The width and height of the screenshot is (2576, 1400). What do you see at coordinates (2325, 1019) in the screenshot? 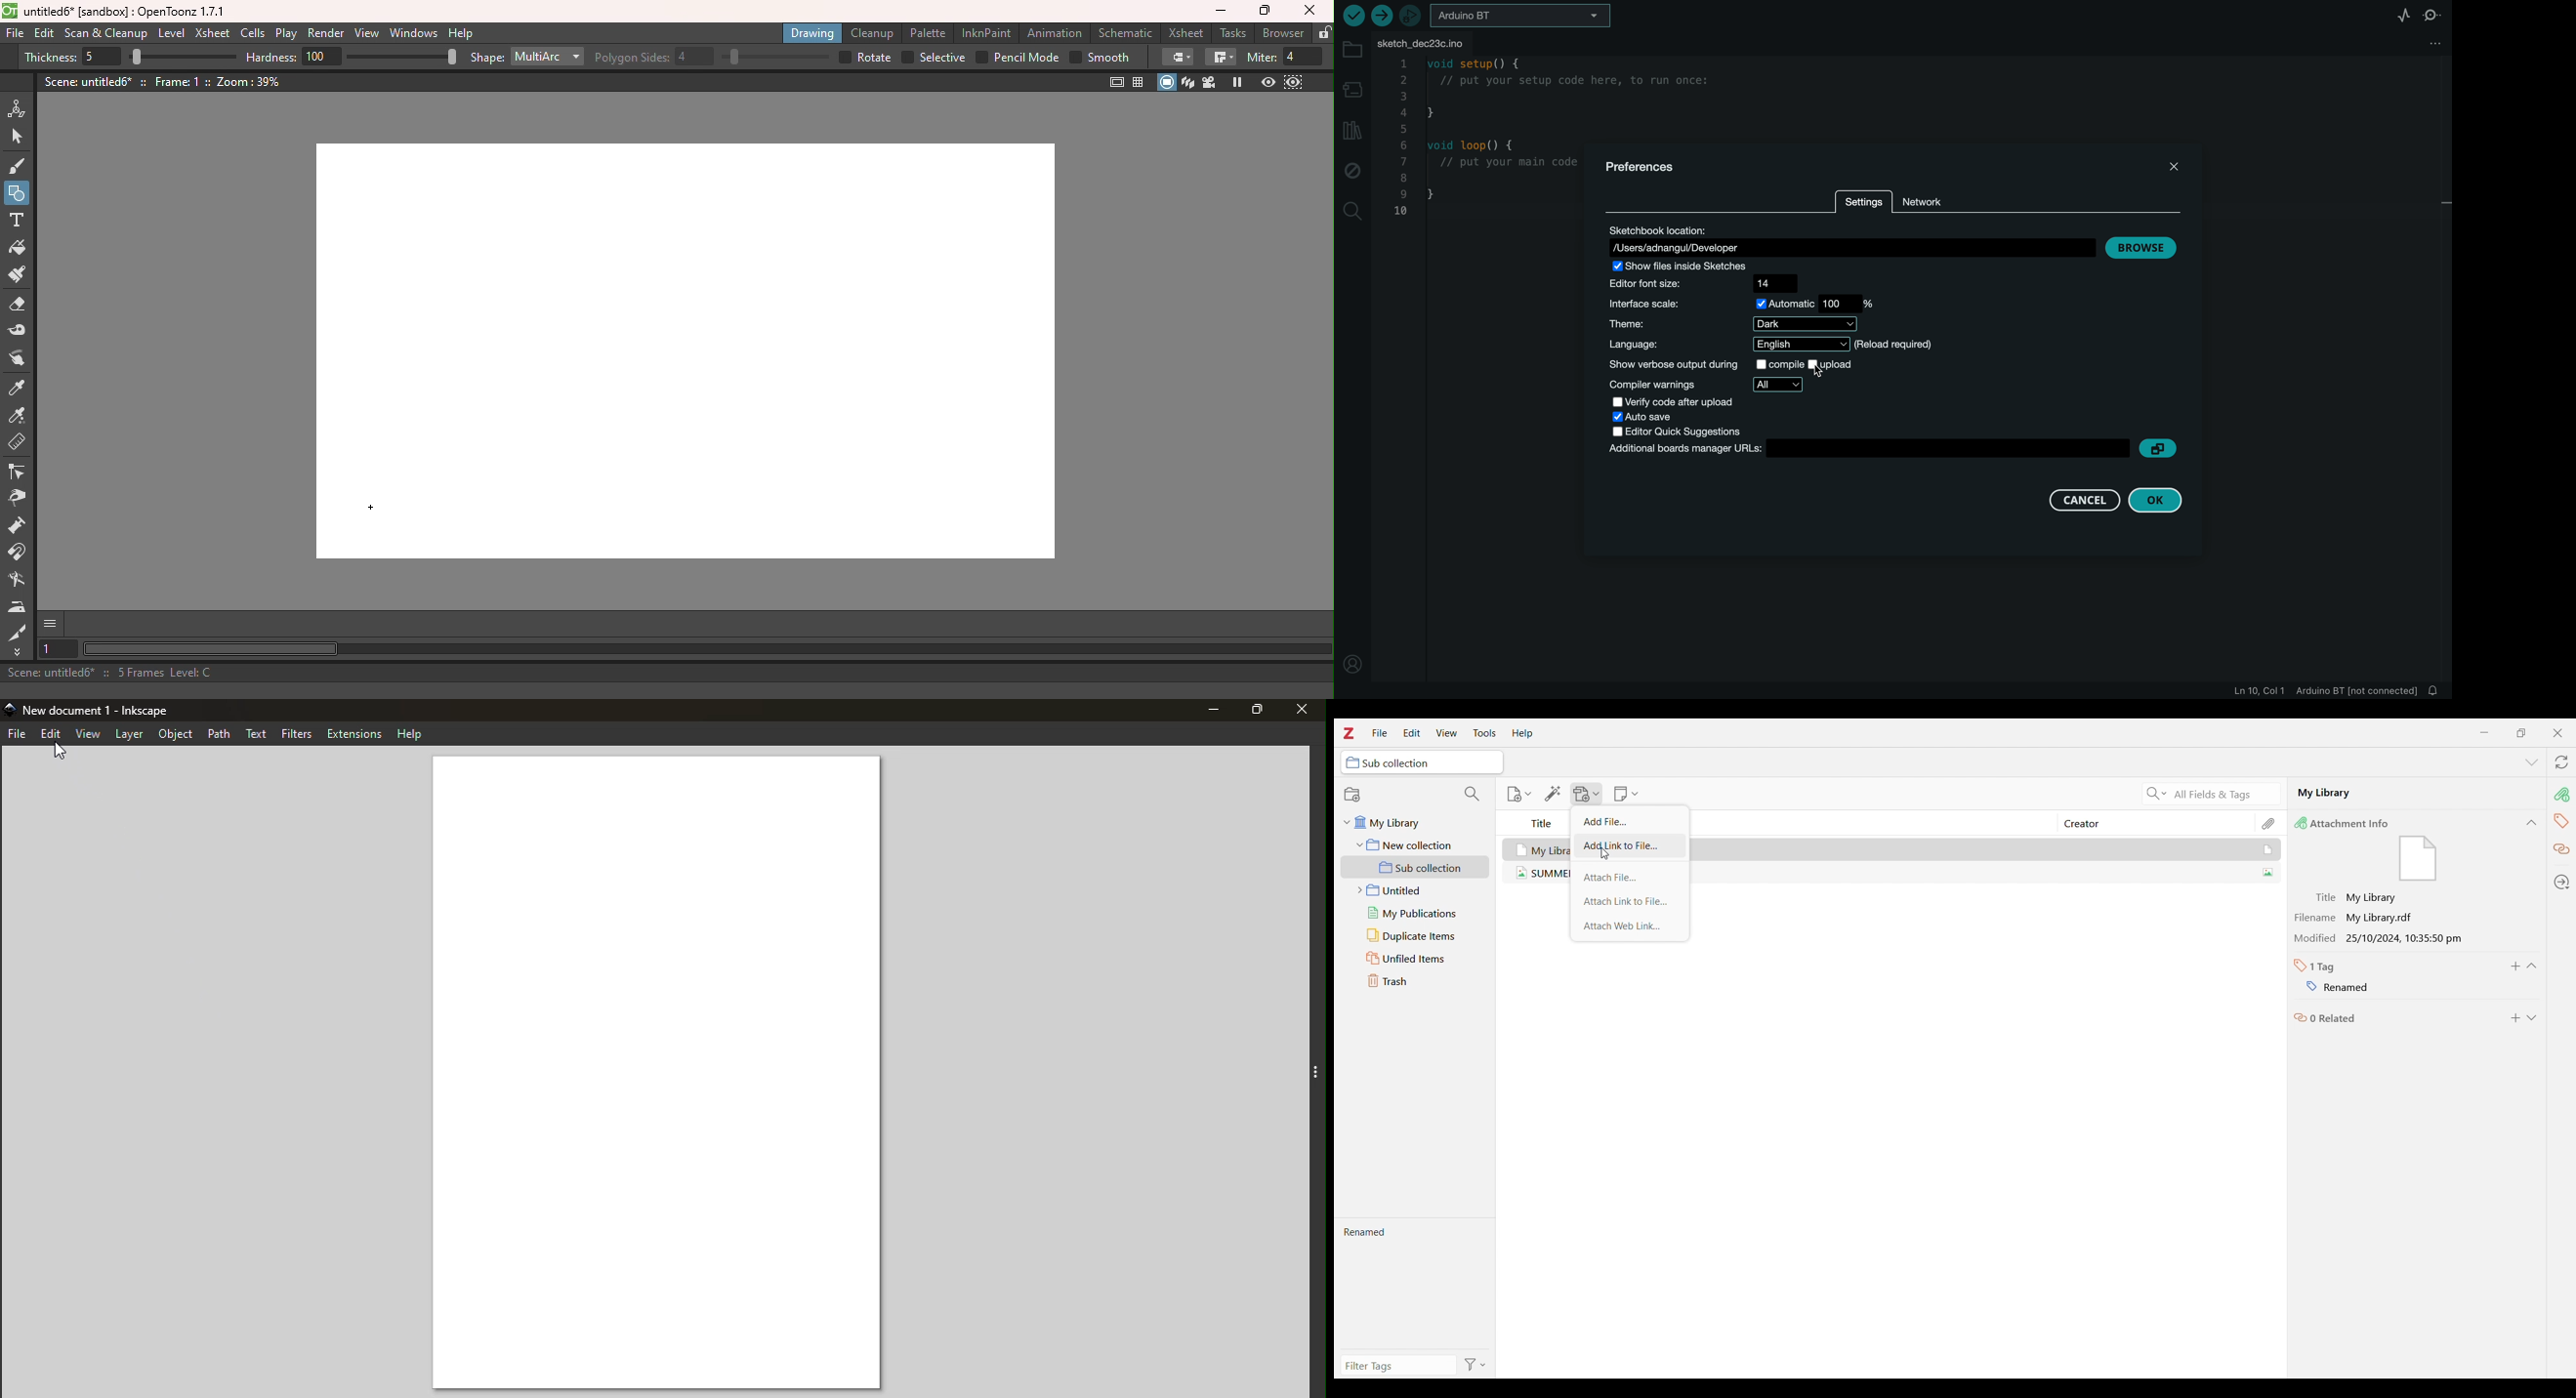
I see `Related` at bounding box center [2325, 1019].